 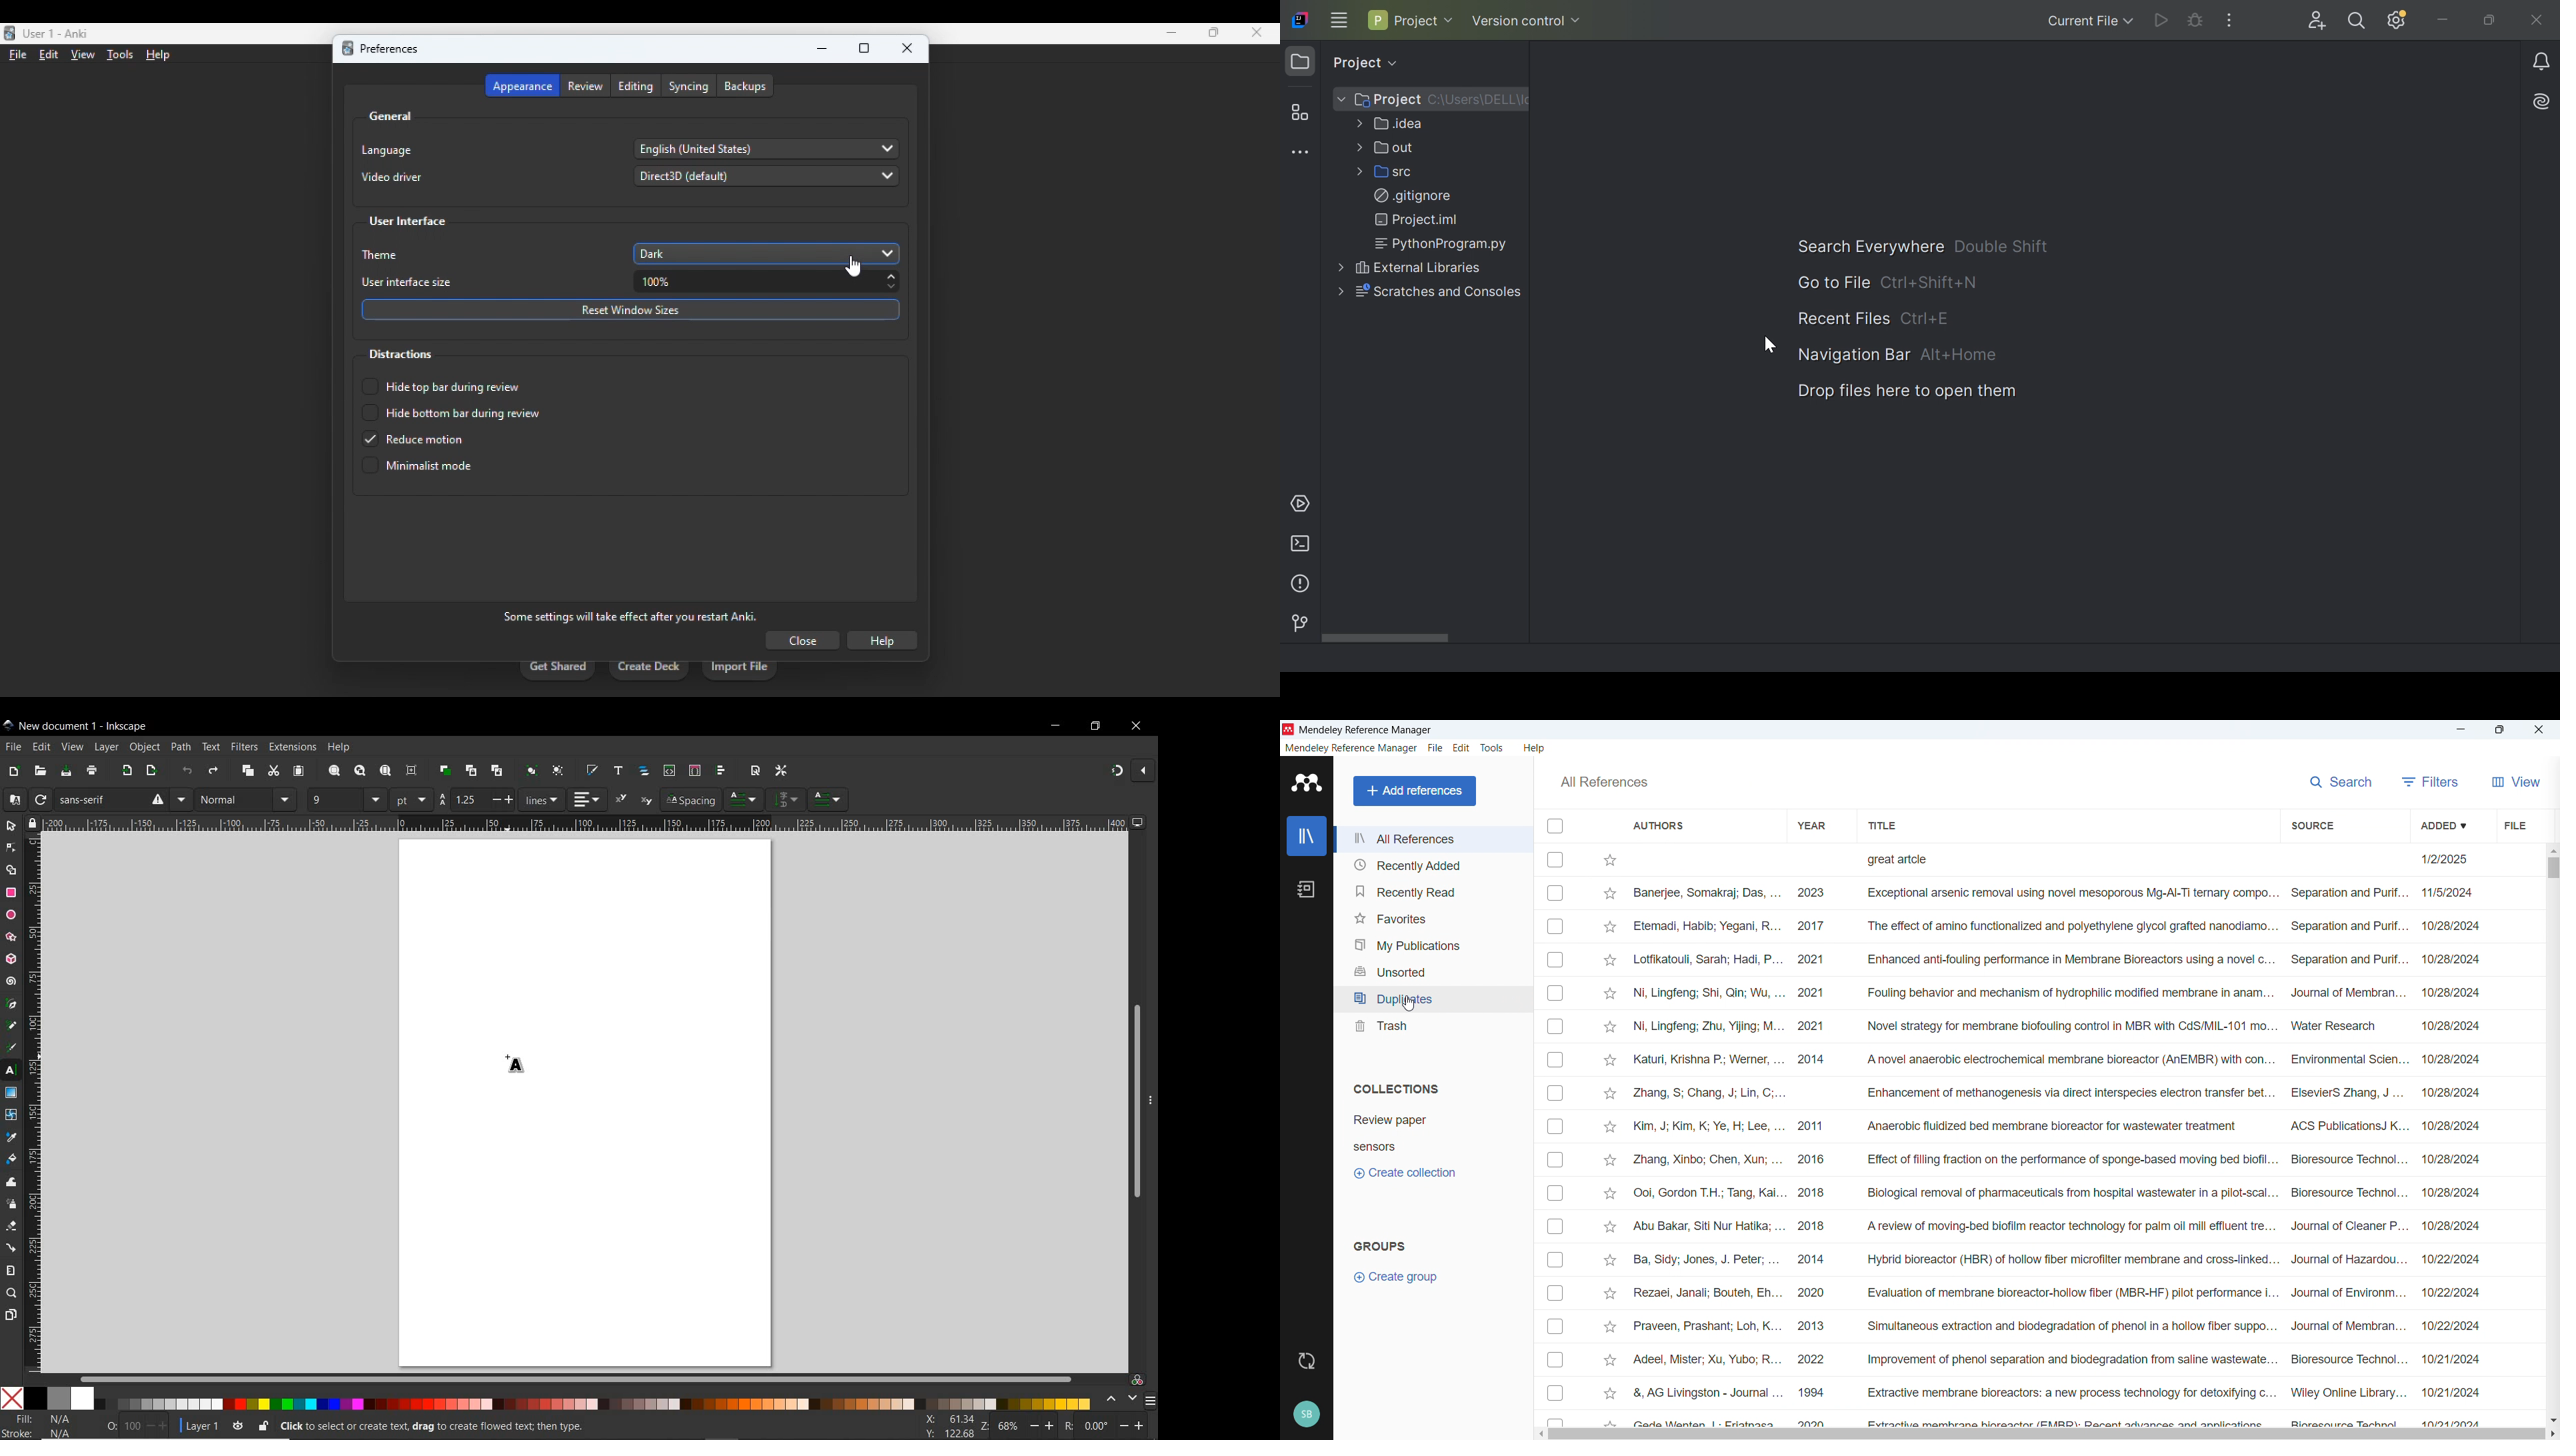 I want to click on ellipse, so click(x=11, y=915).